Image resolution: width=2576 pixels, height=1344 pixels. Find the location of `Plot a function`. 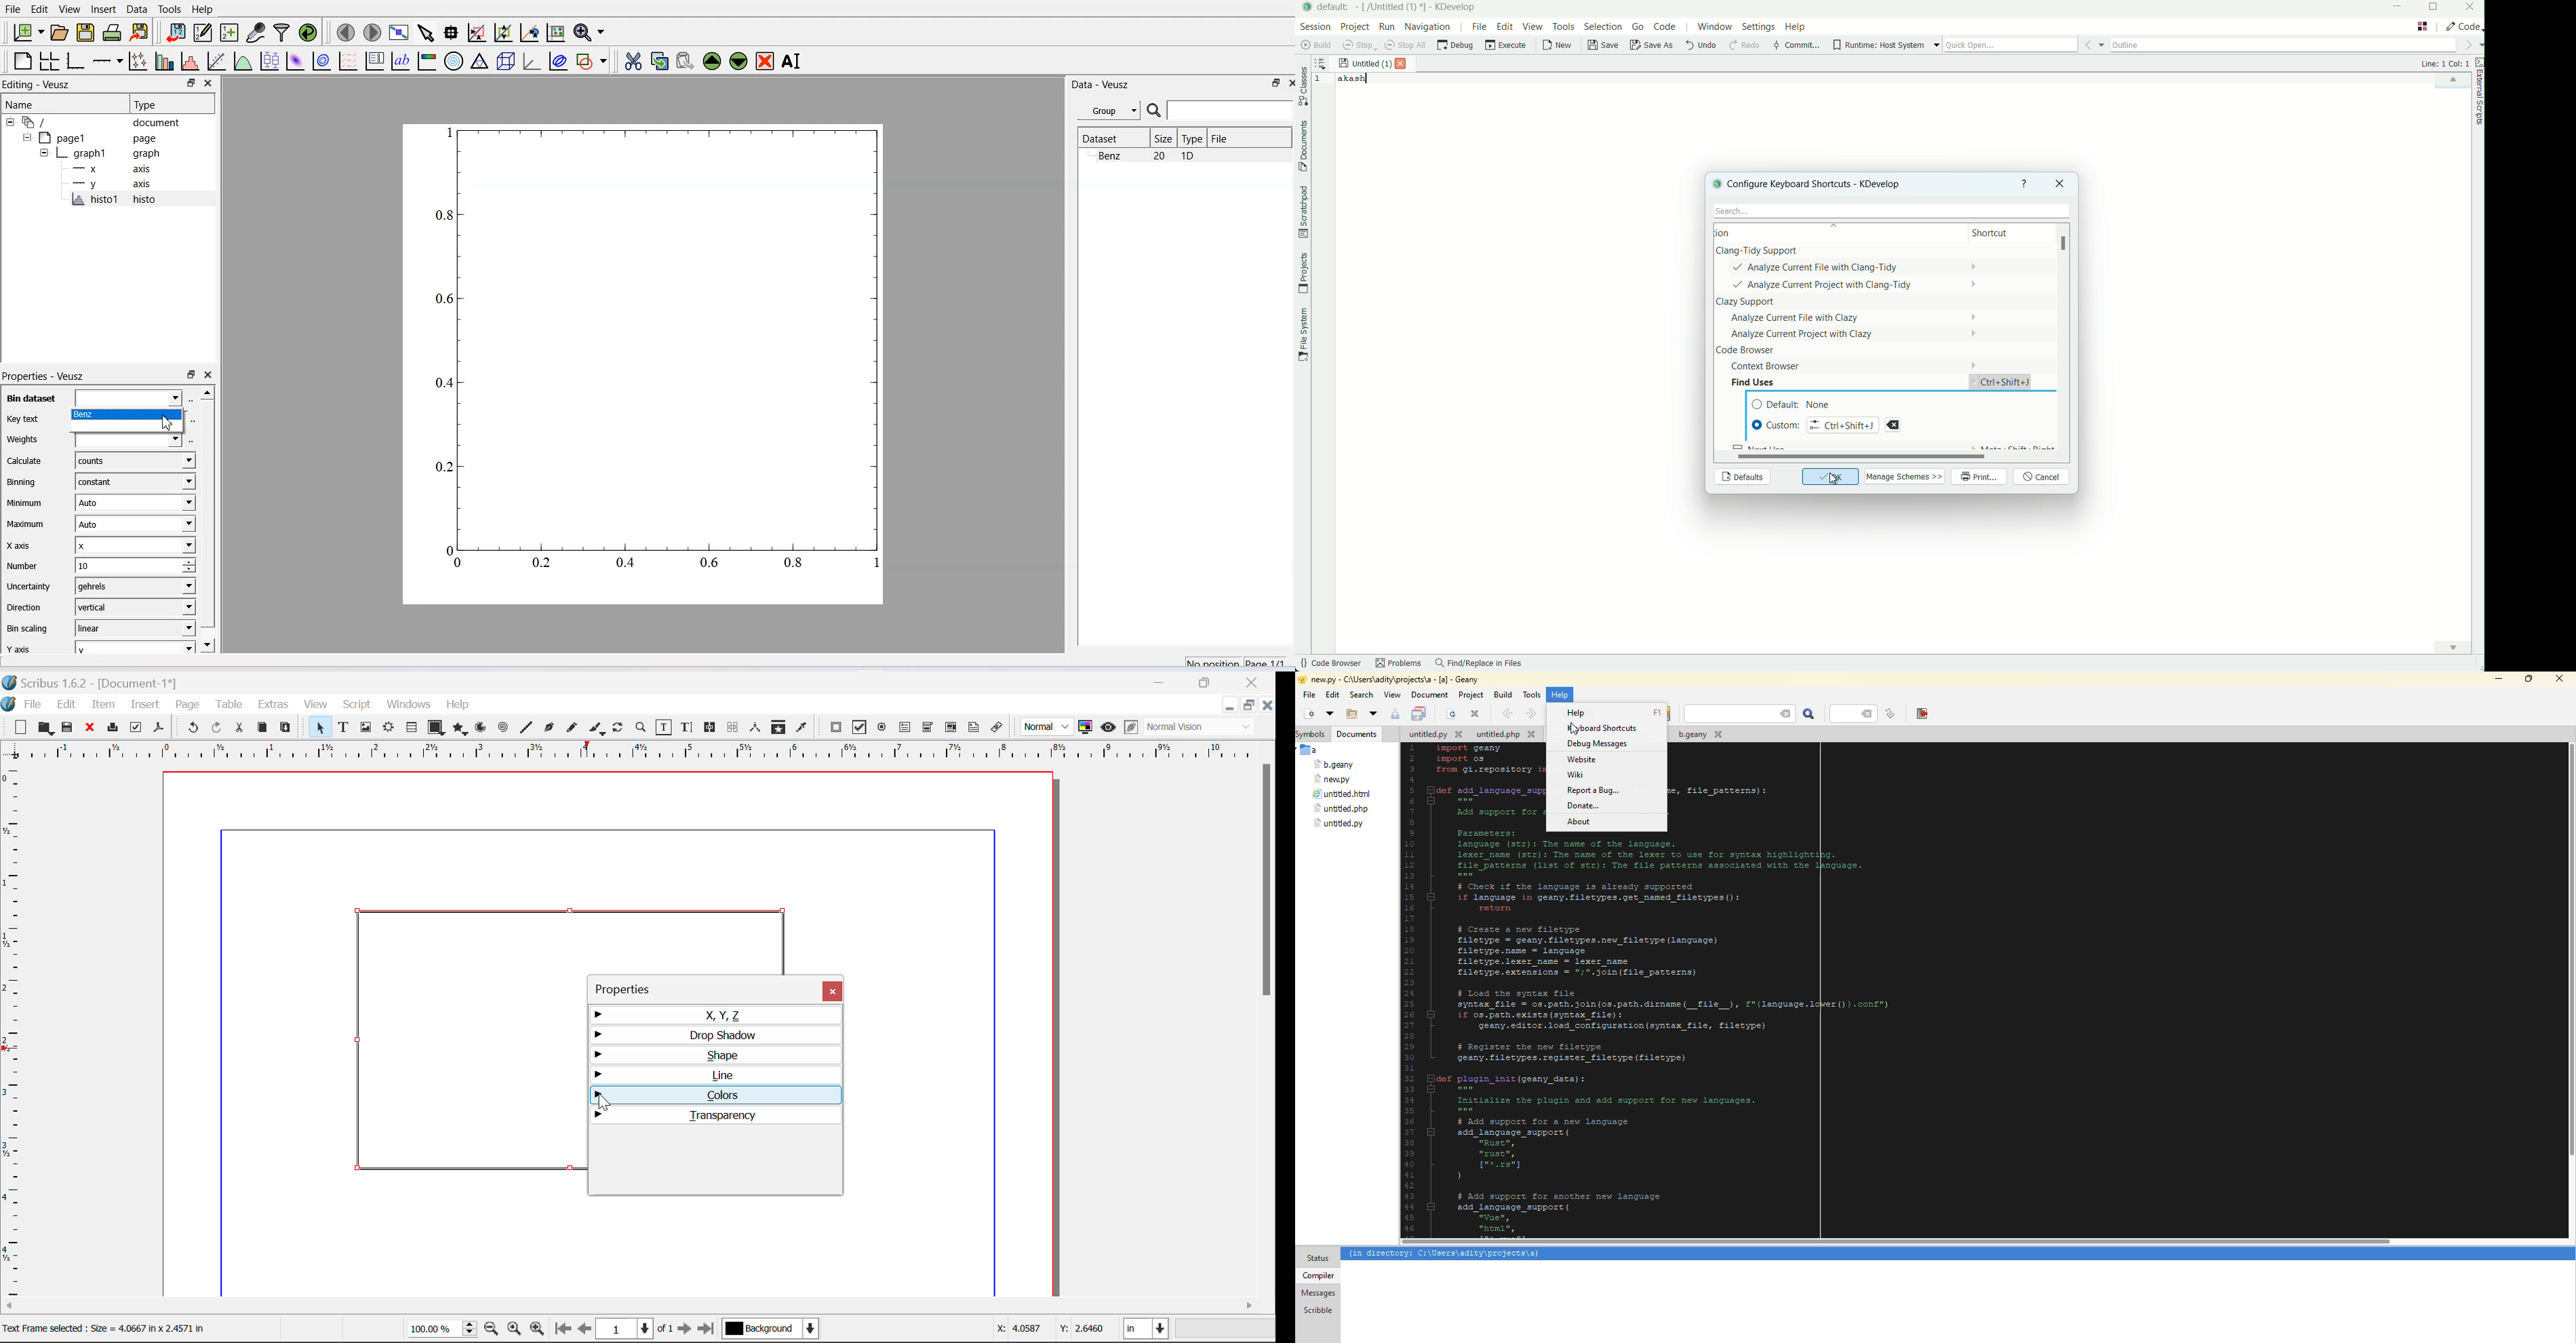

Plot a function is located at coordinates (244, 60).